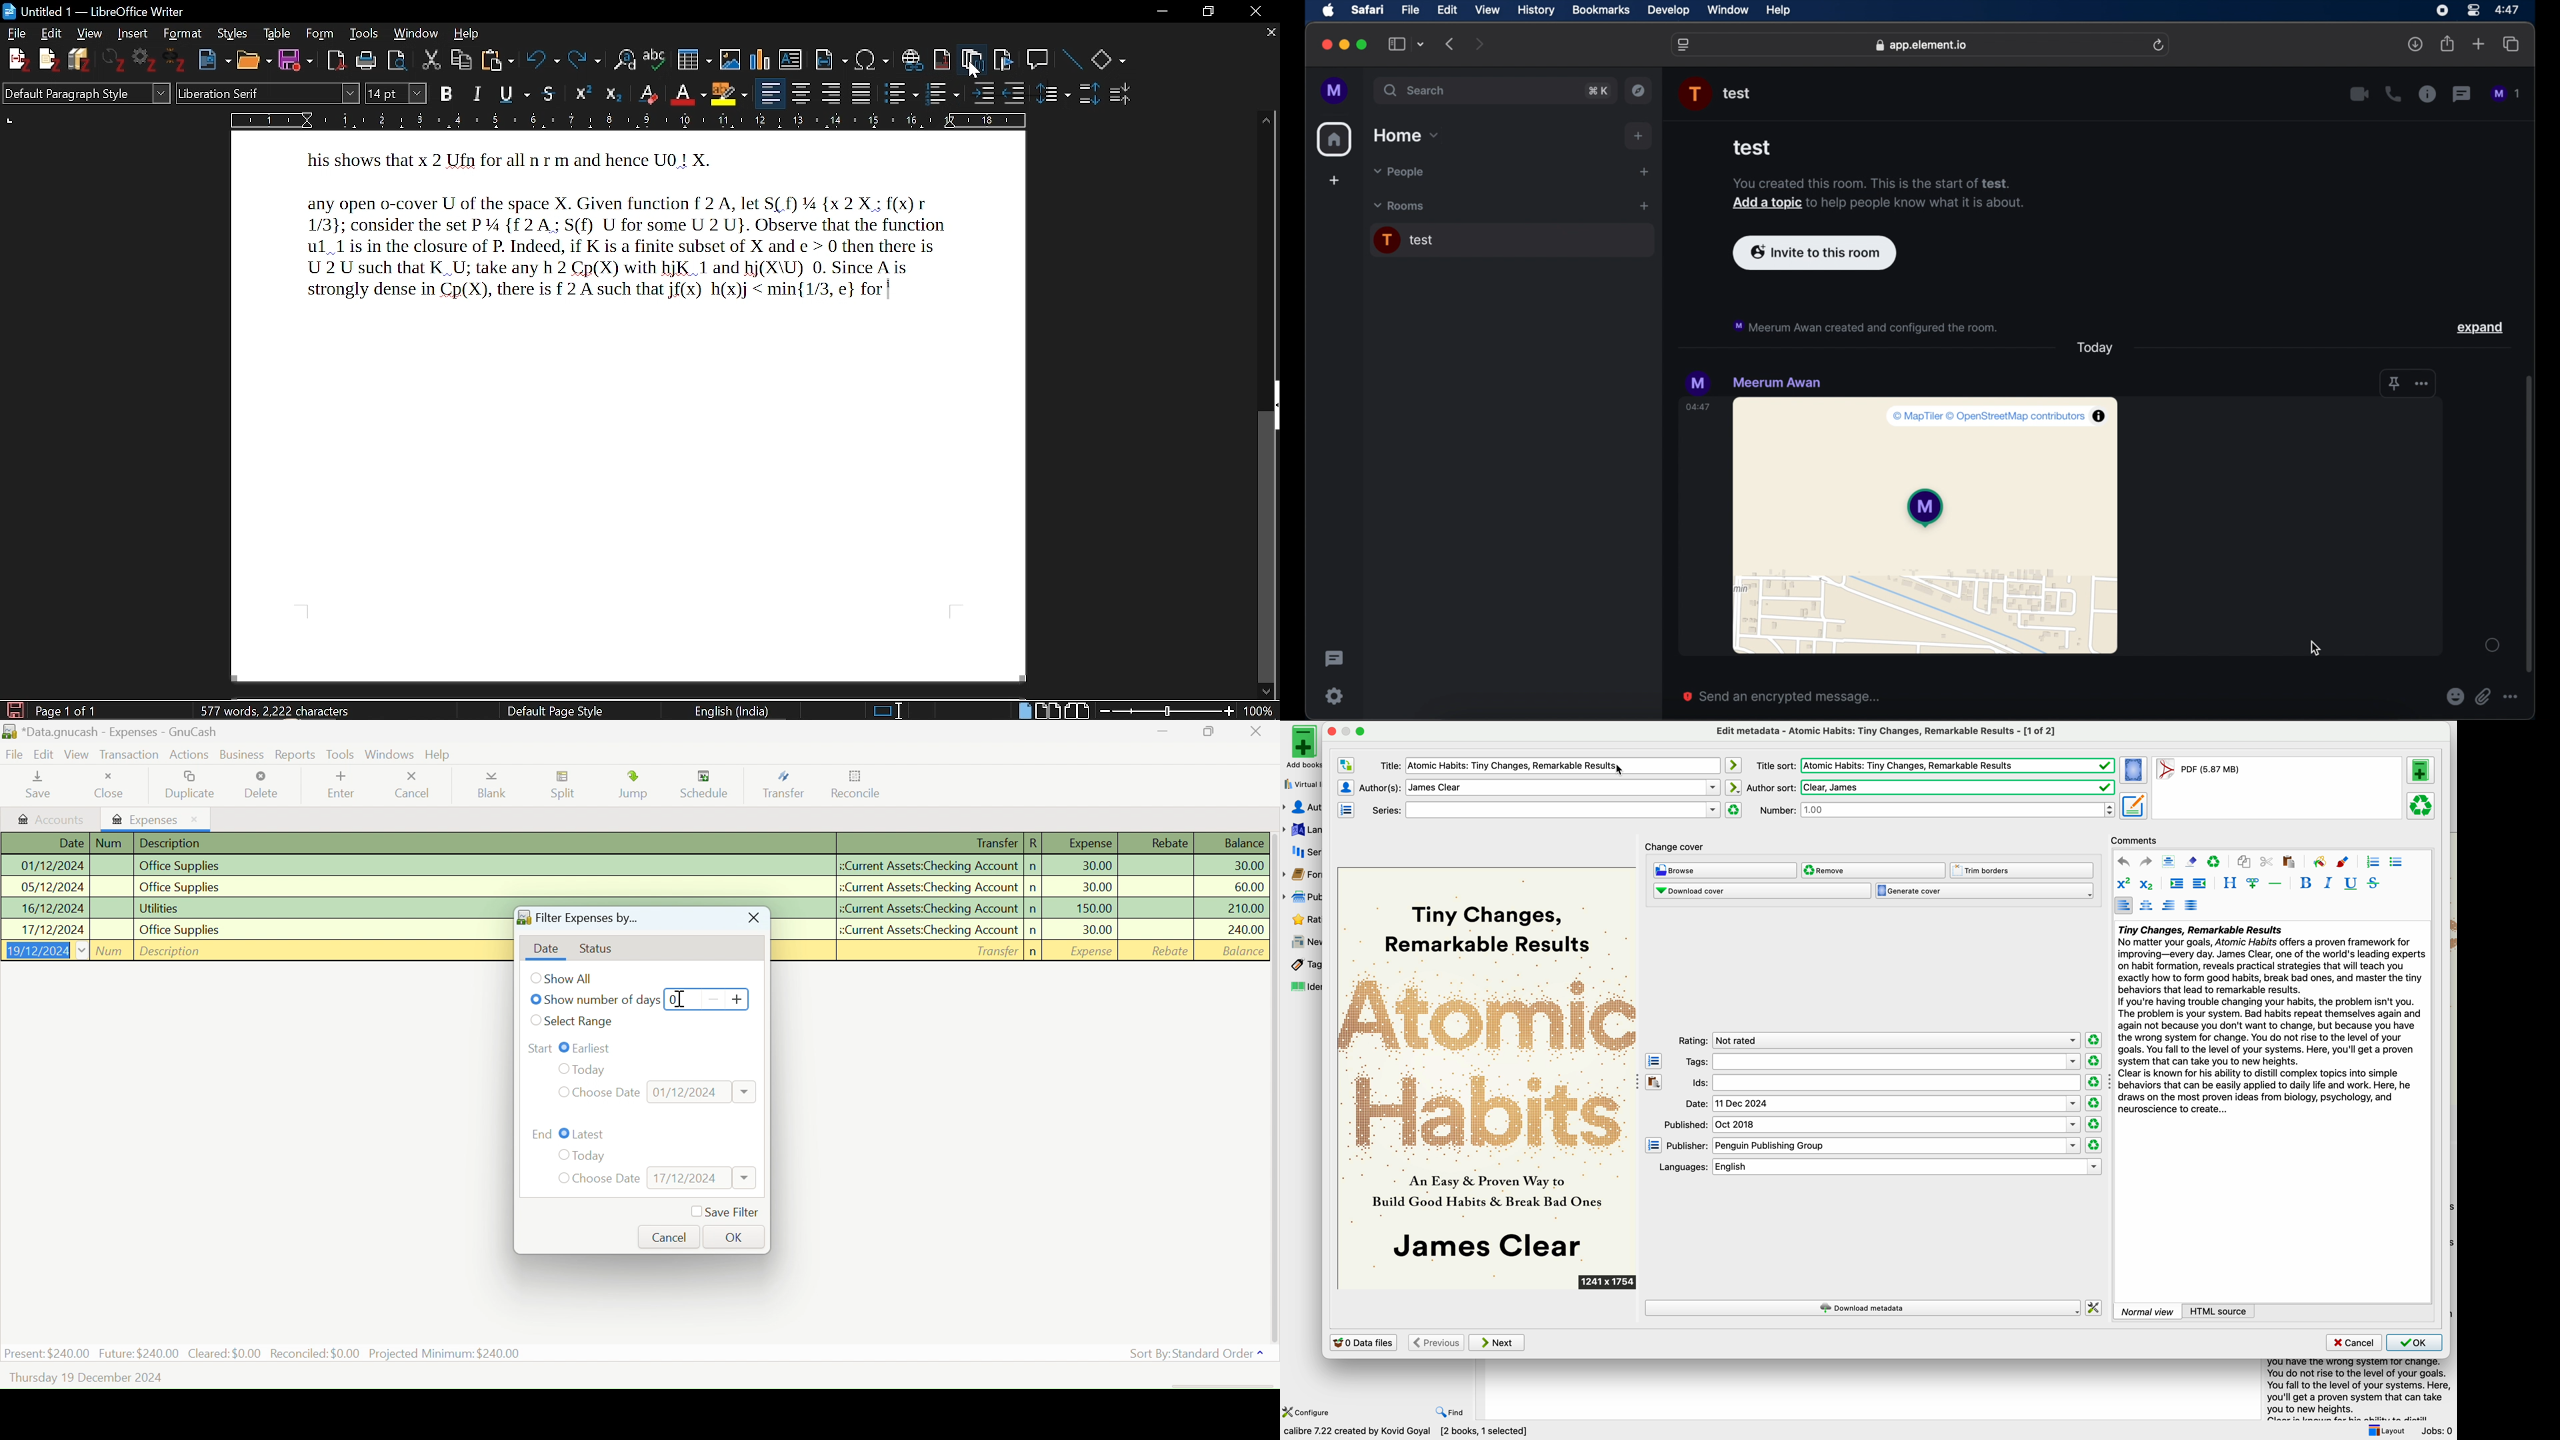 Image resolution: width=2576 pixels, height=1456 pixels. What do you see at coordinates (2023, 870) in the screenshot?
I see `trim borders` at bounding box center [2023, 870].